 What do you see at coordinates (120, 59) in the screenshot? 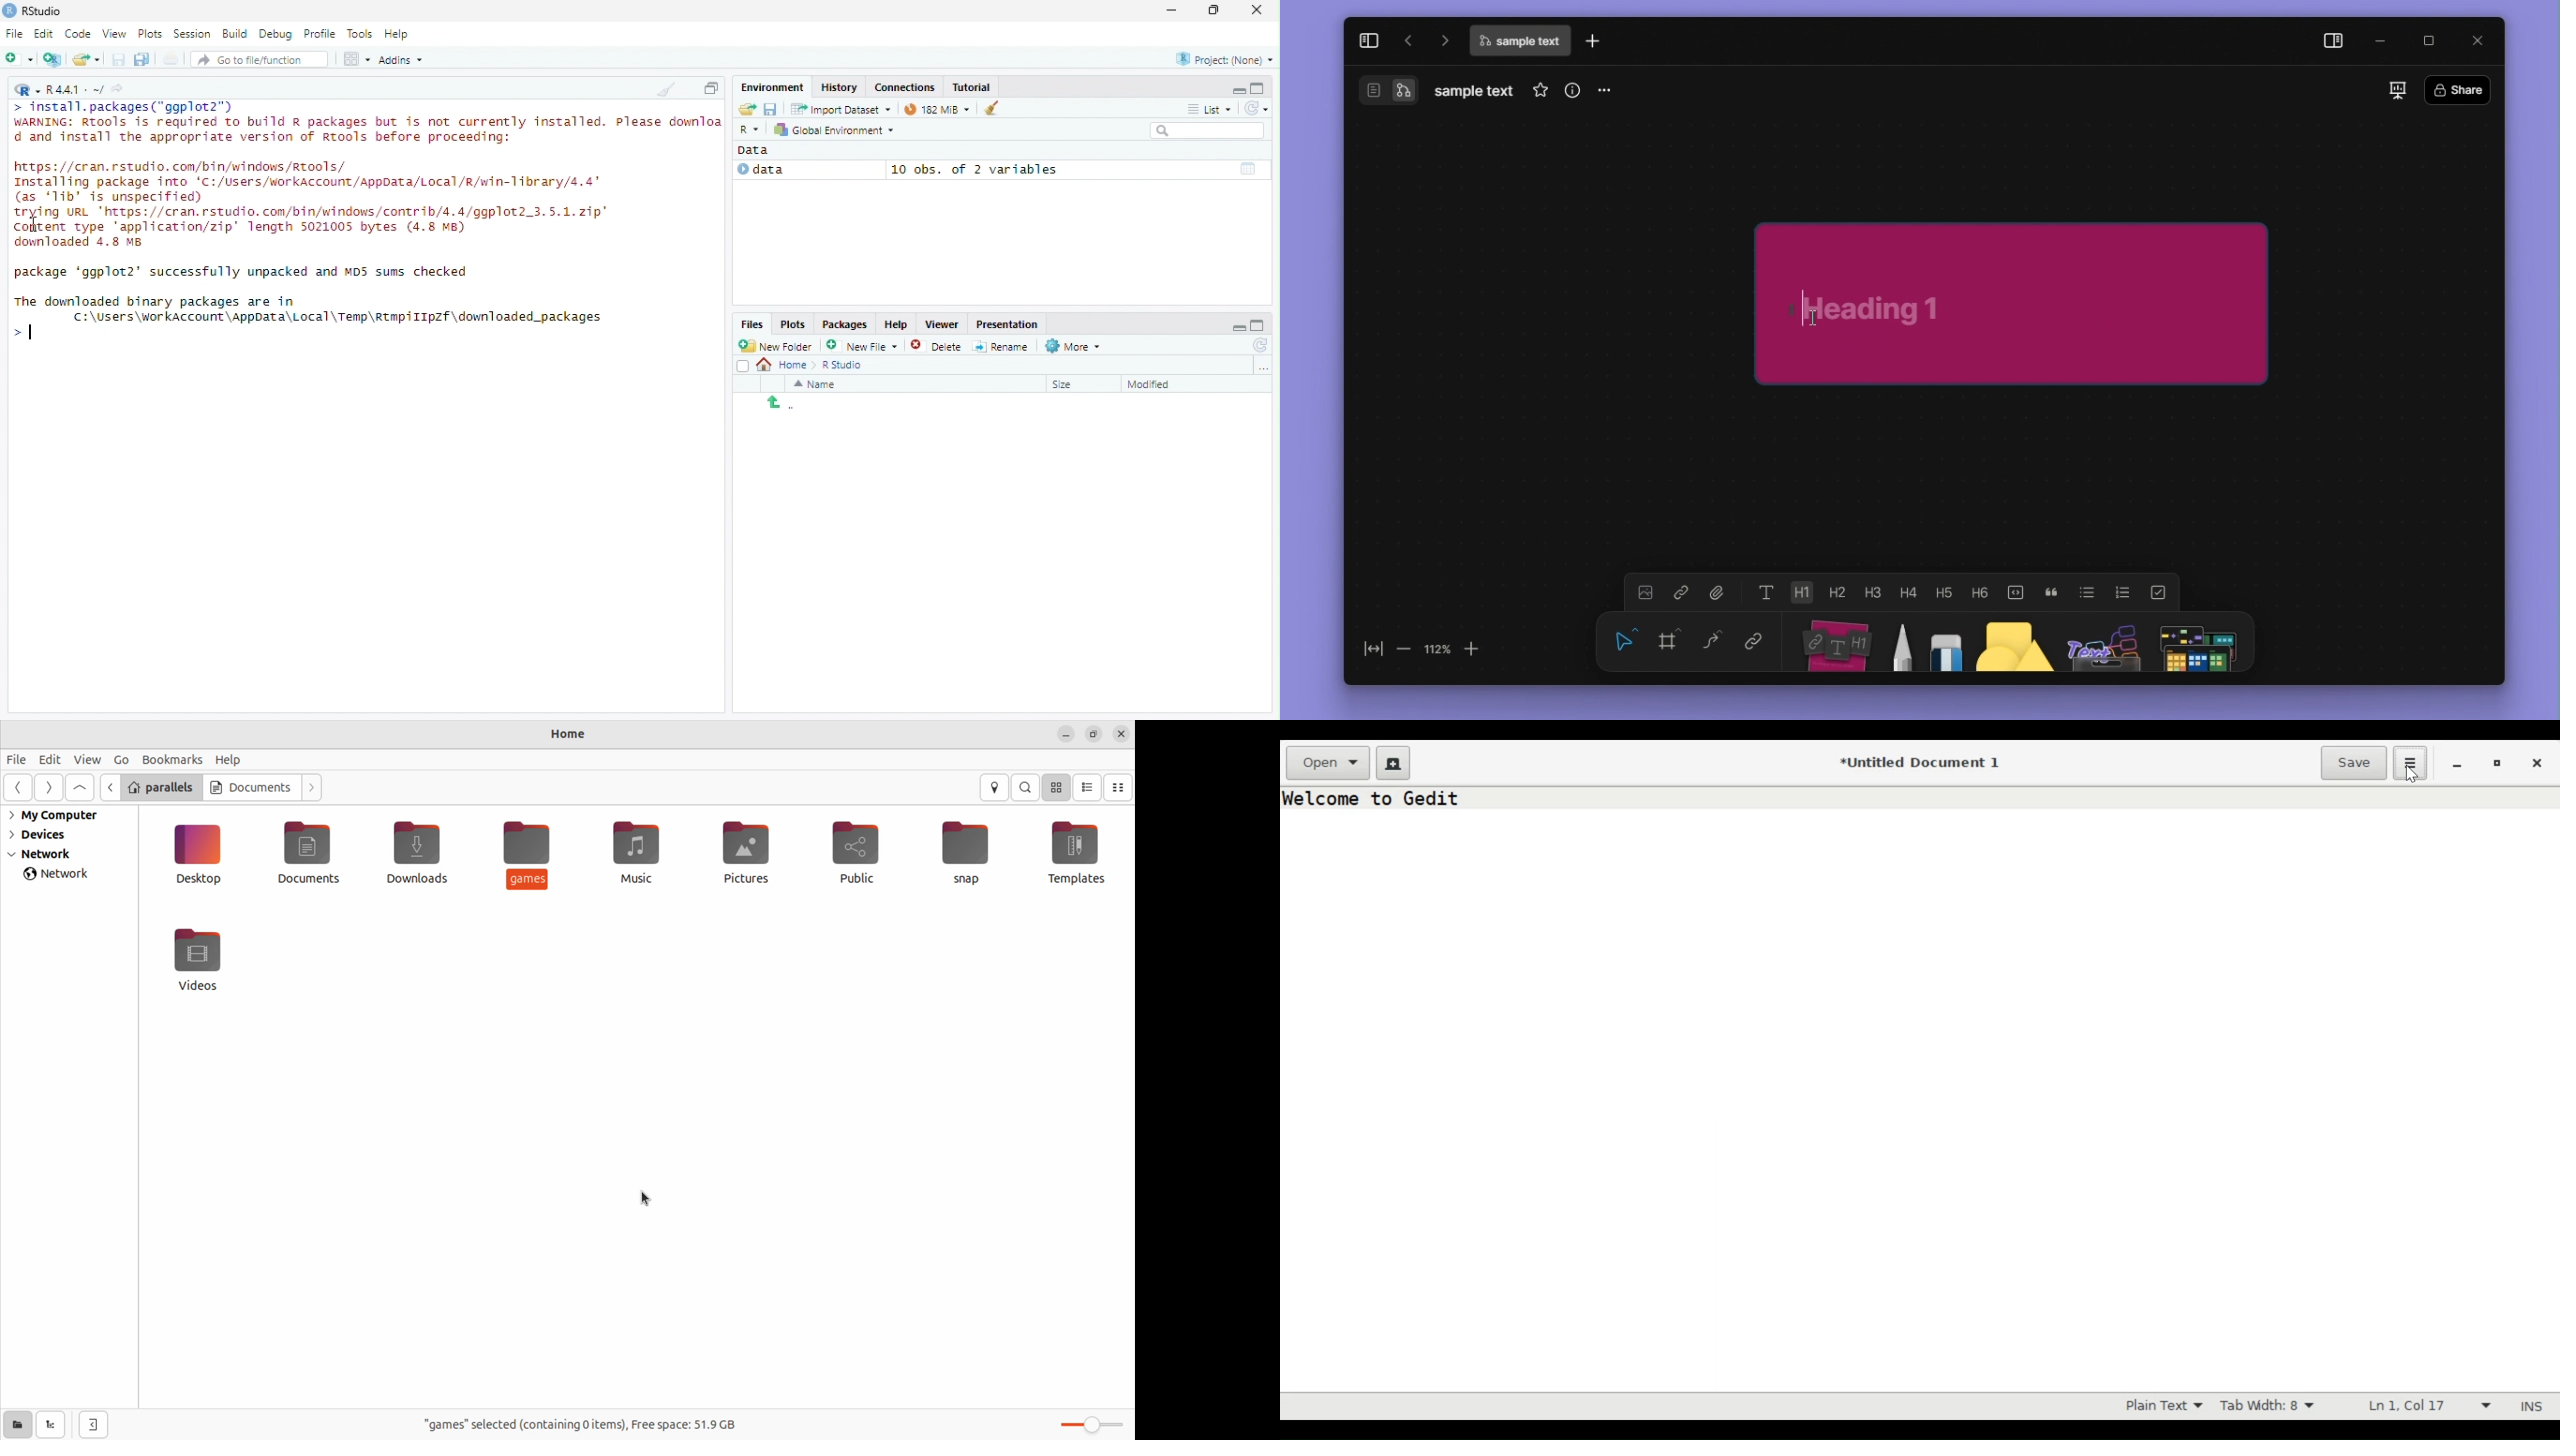
I see `Save current document` at bounding box center [120, 59].